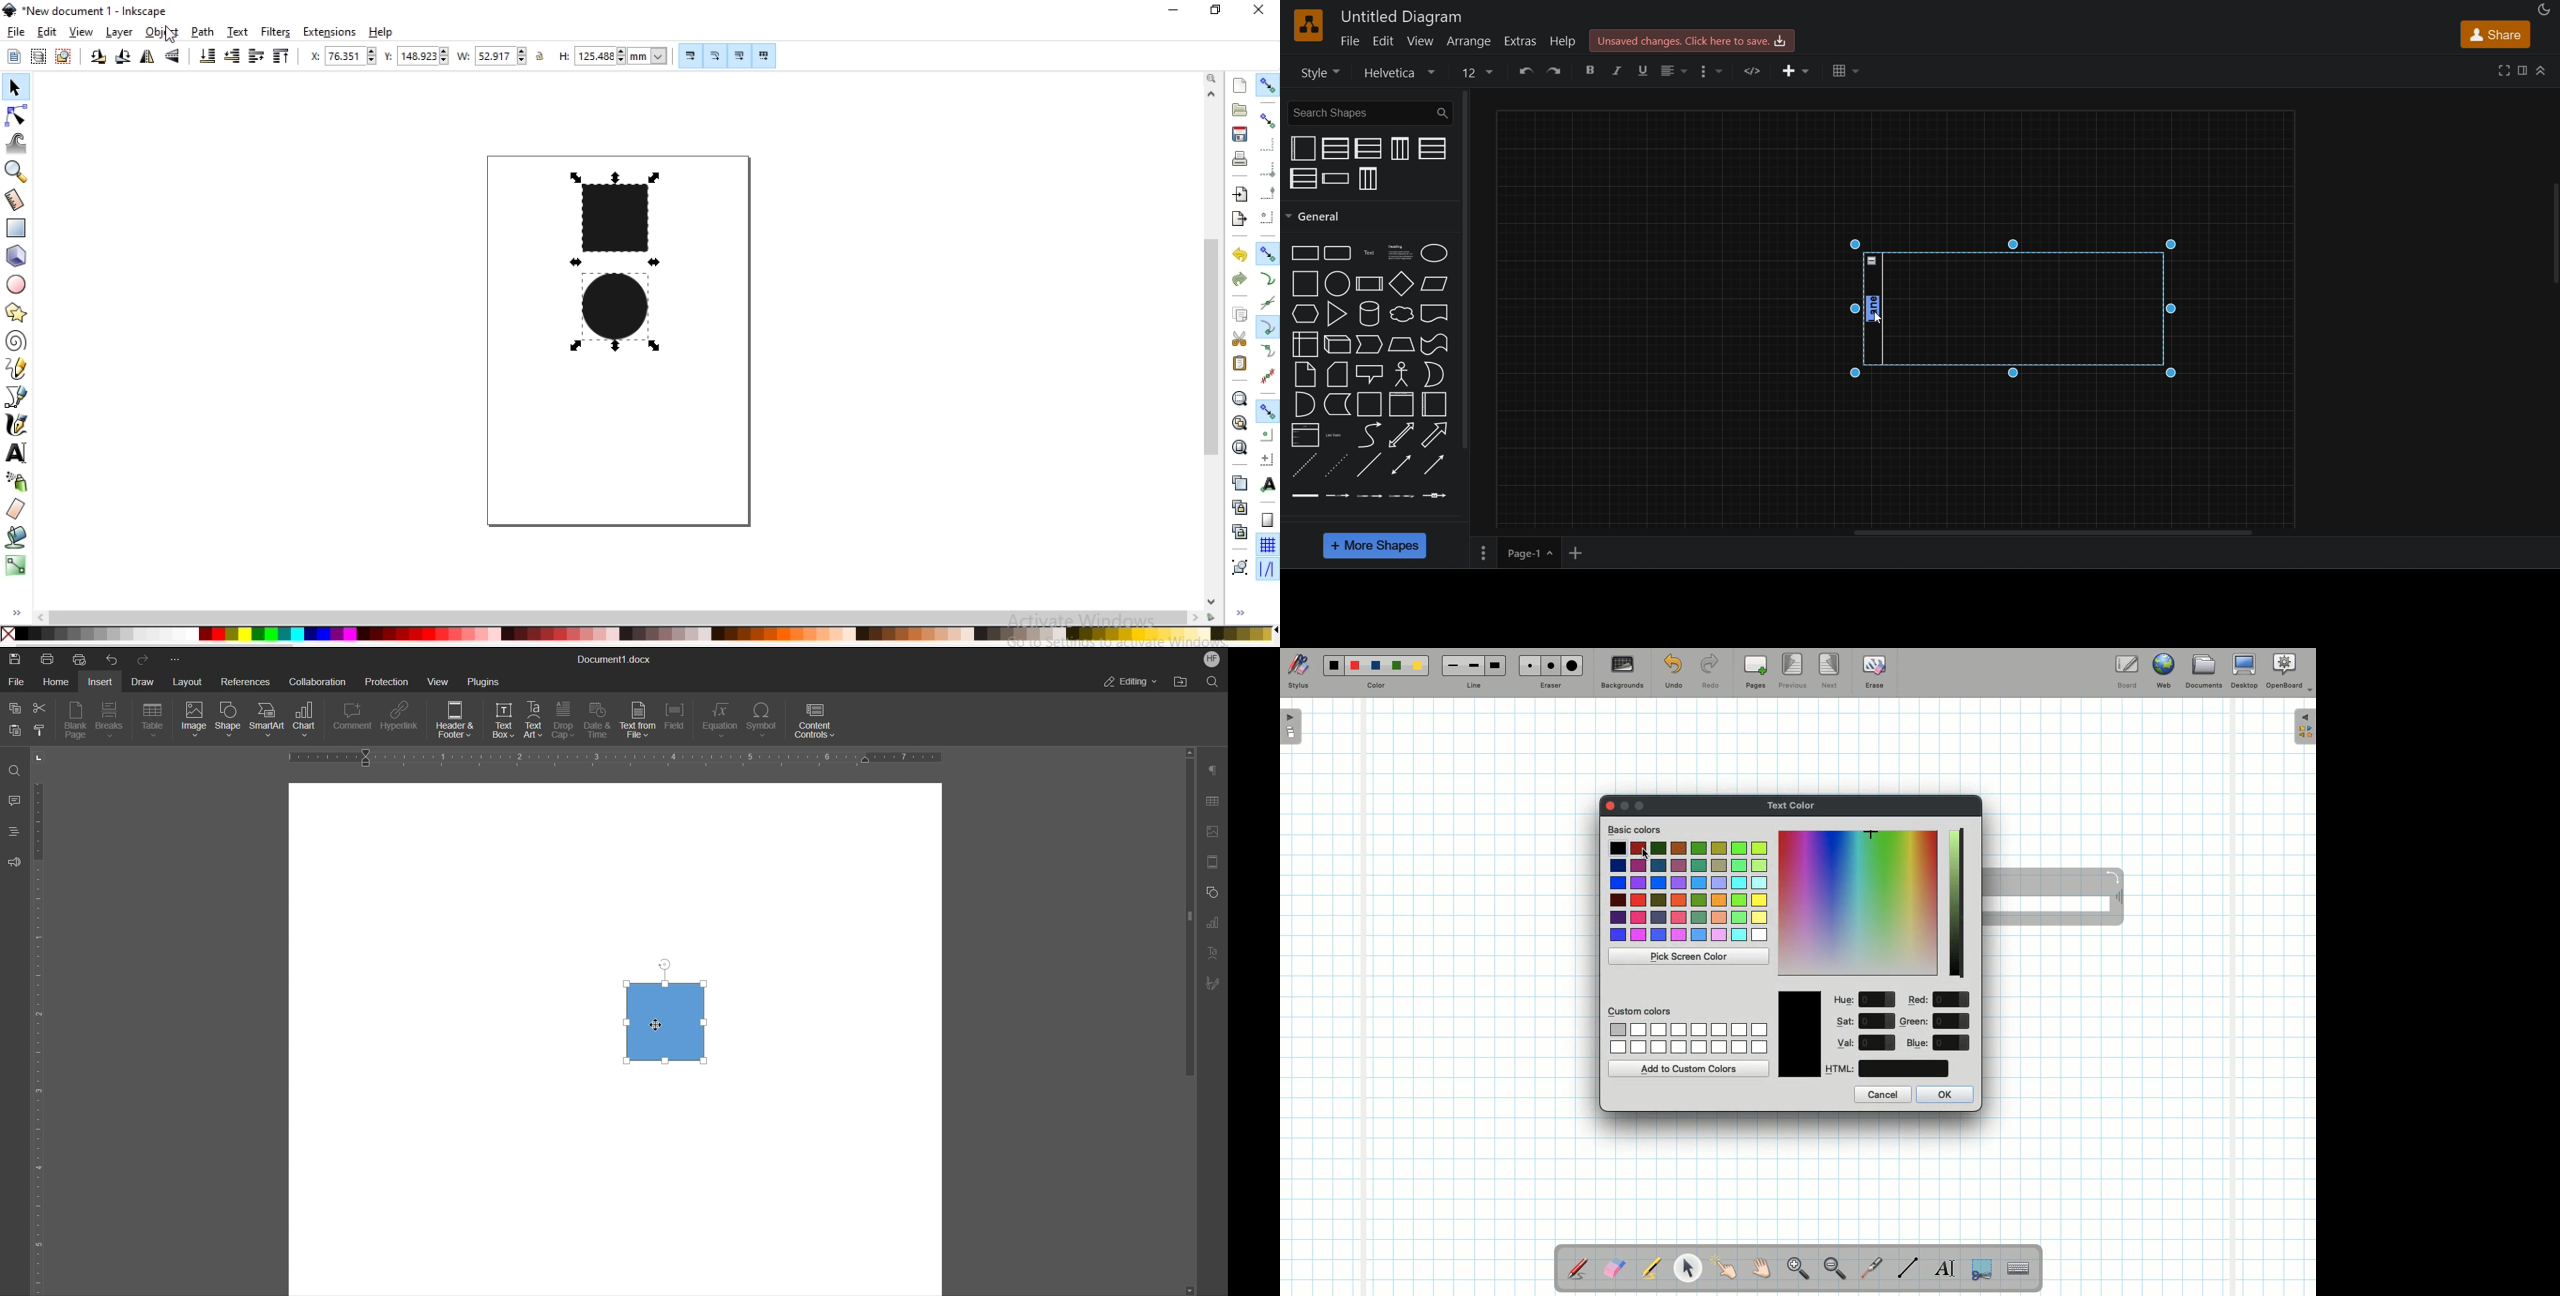  I want to click on process, so click(1369, 284).